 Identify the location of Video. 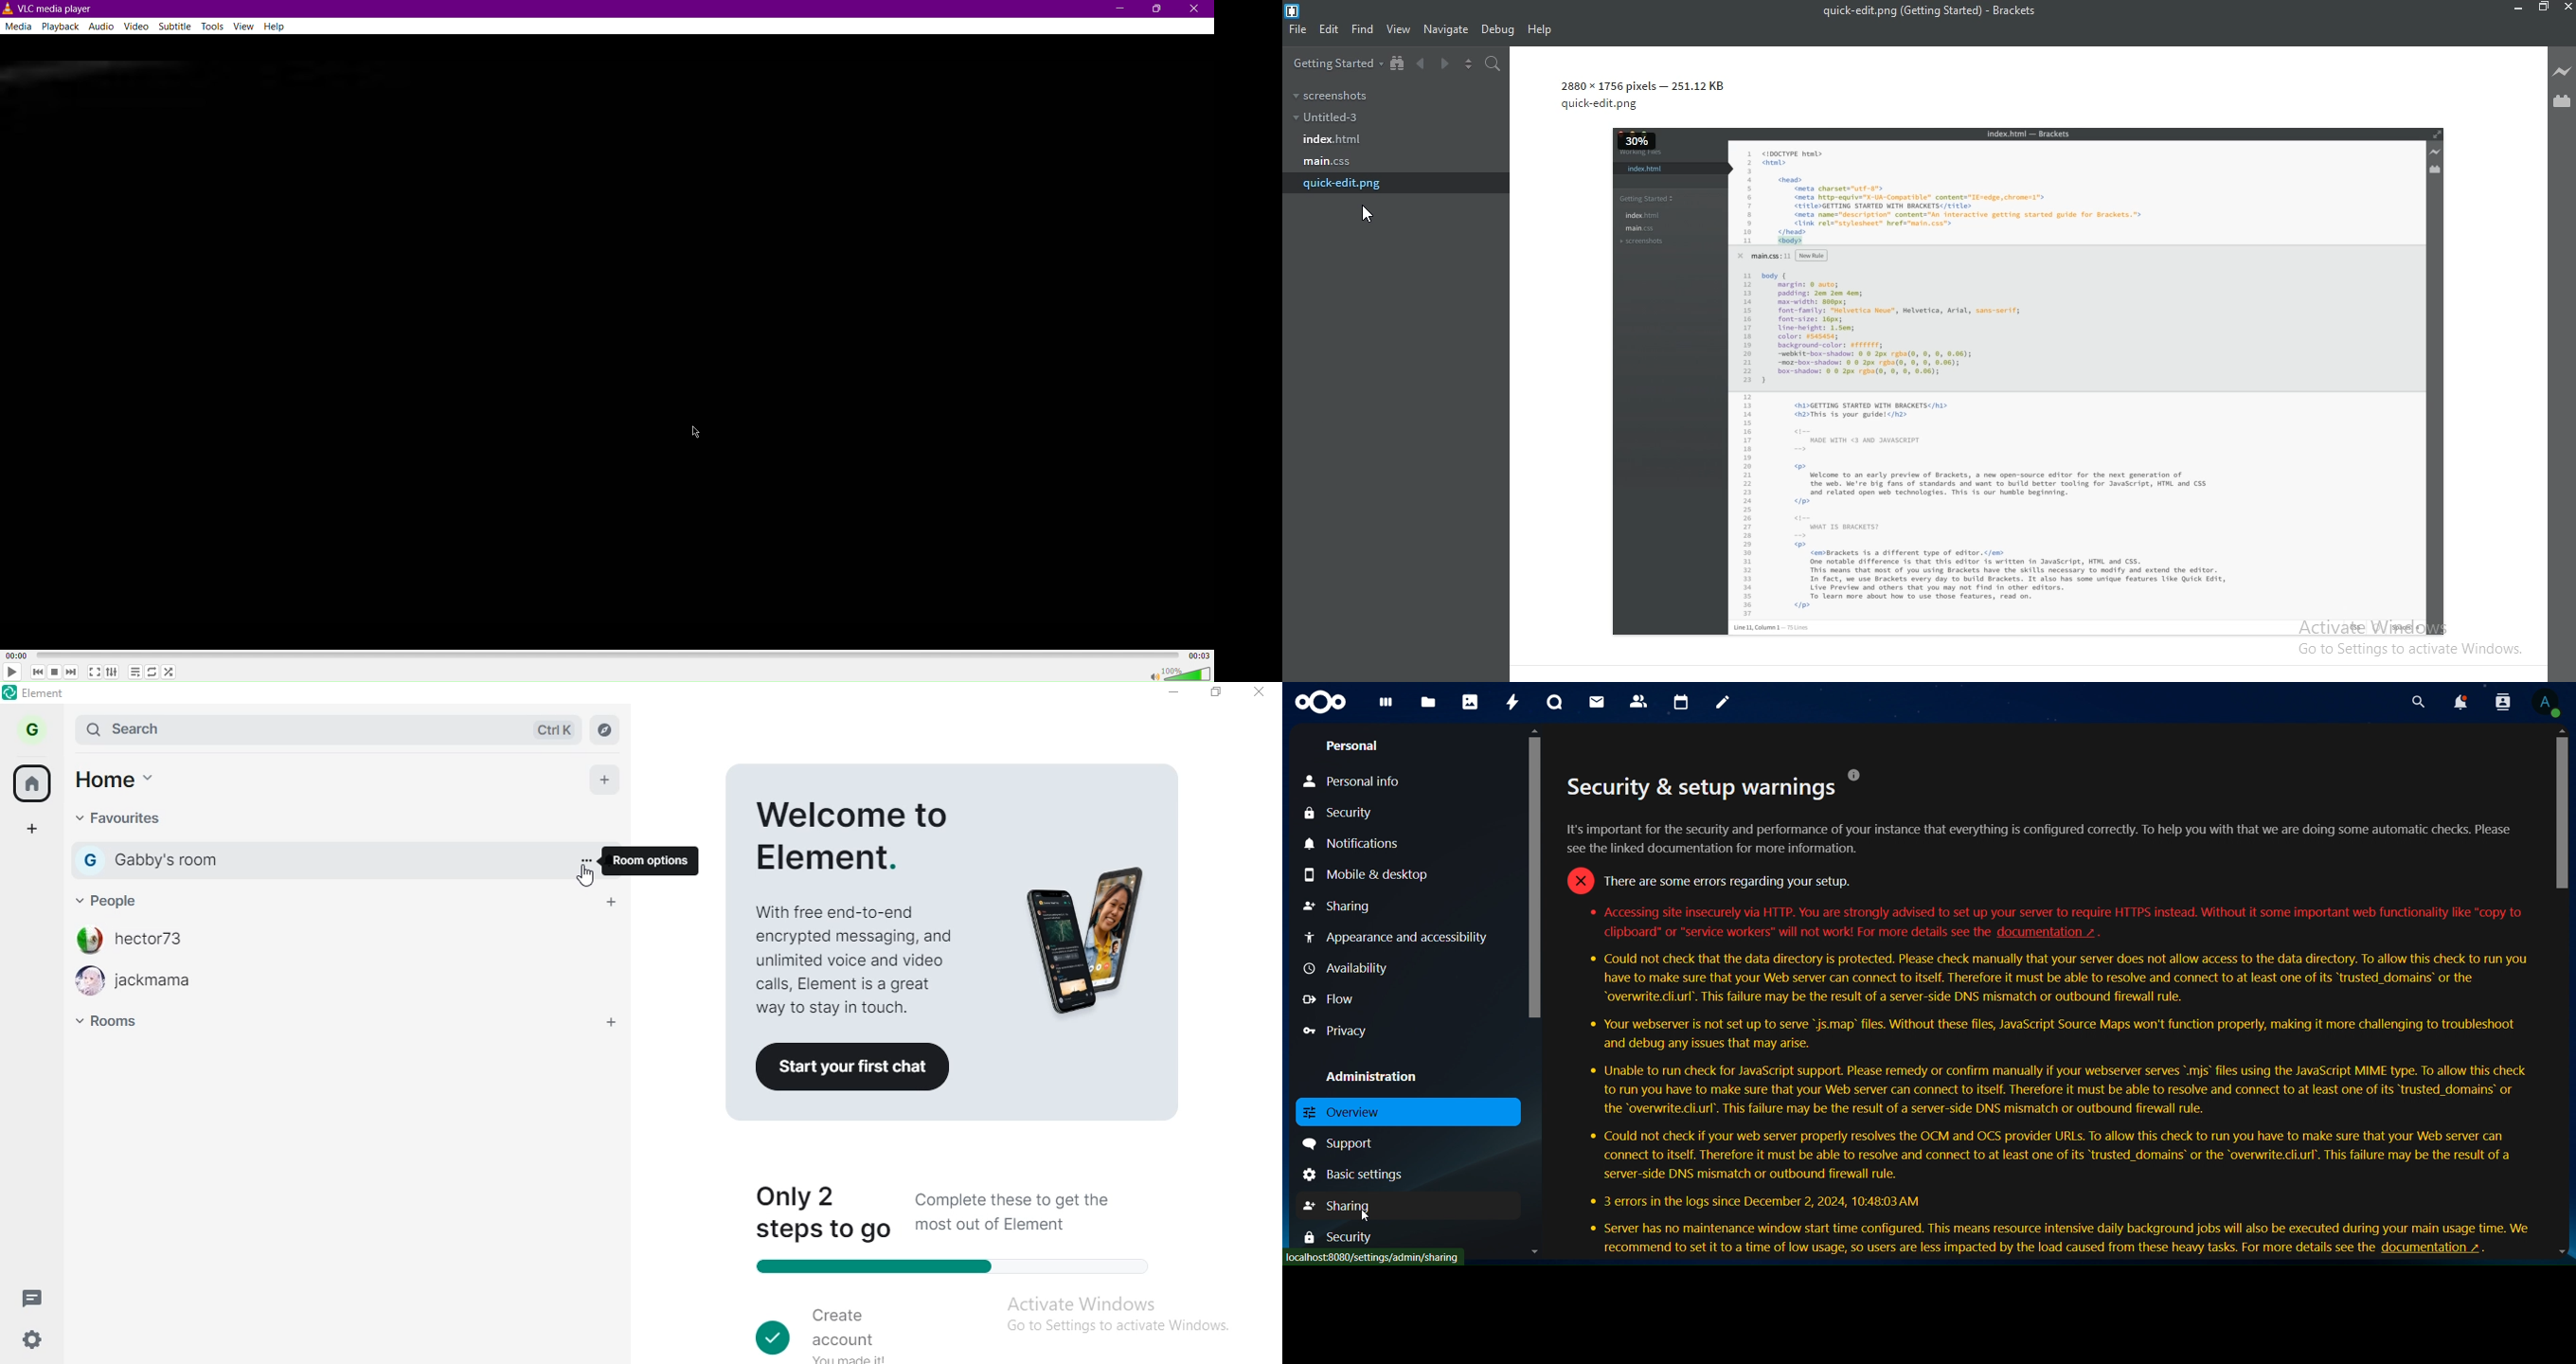
(136, 25).